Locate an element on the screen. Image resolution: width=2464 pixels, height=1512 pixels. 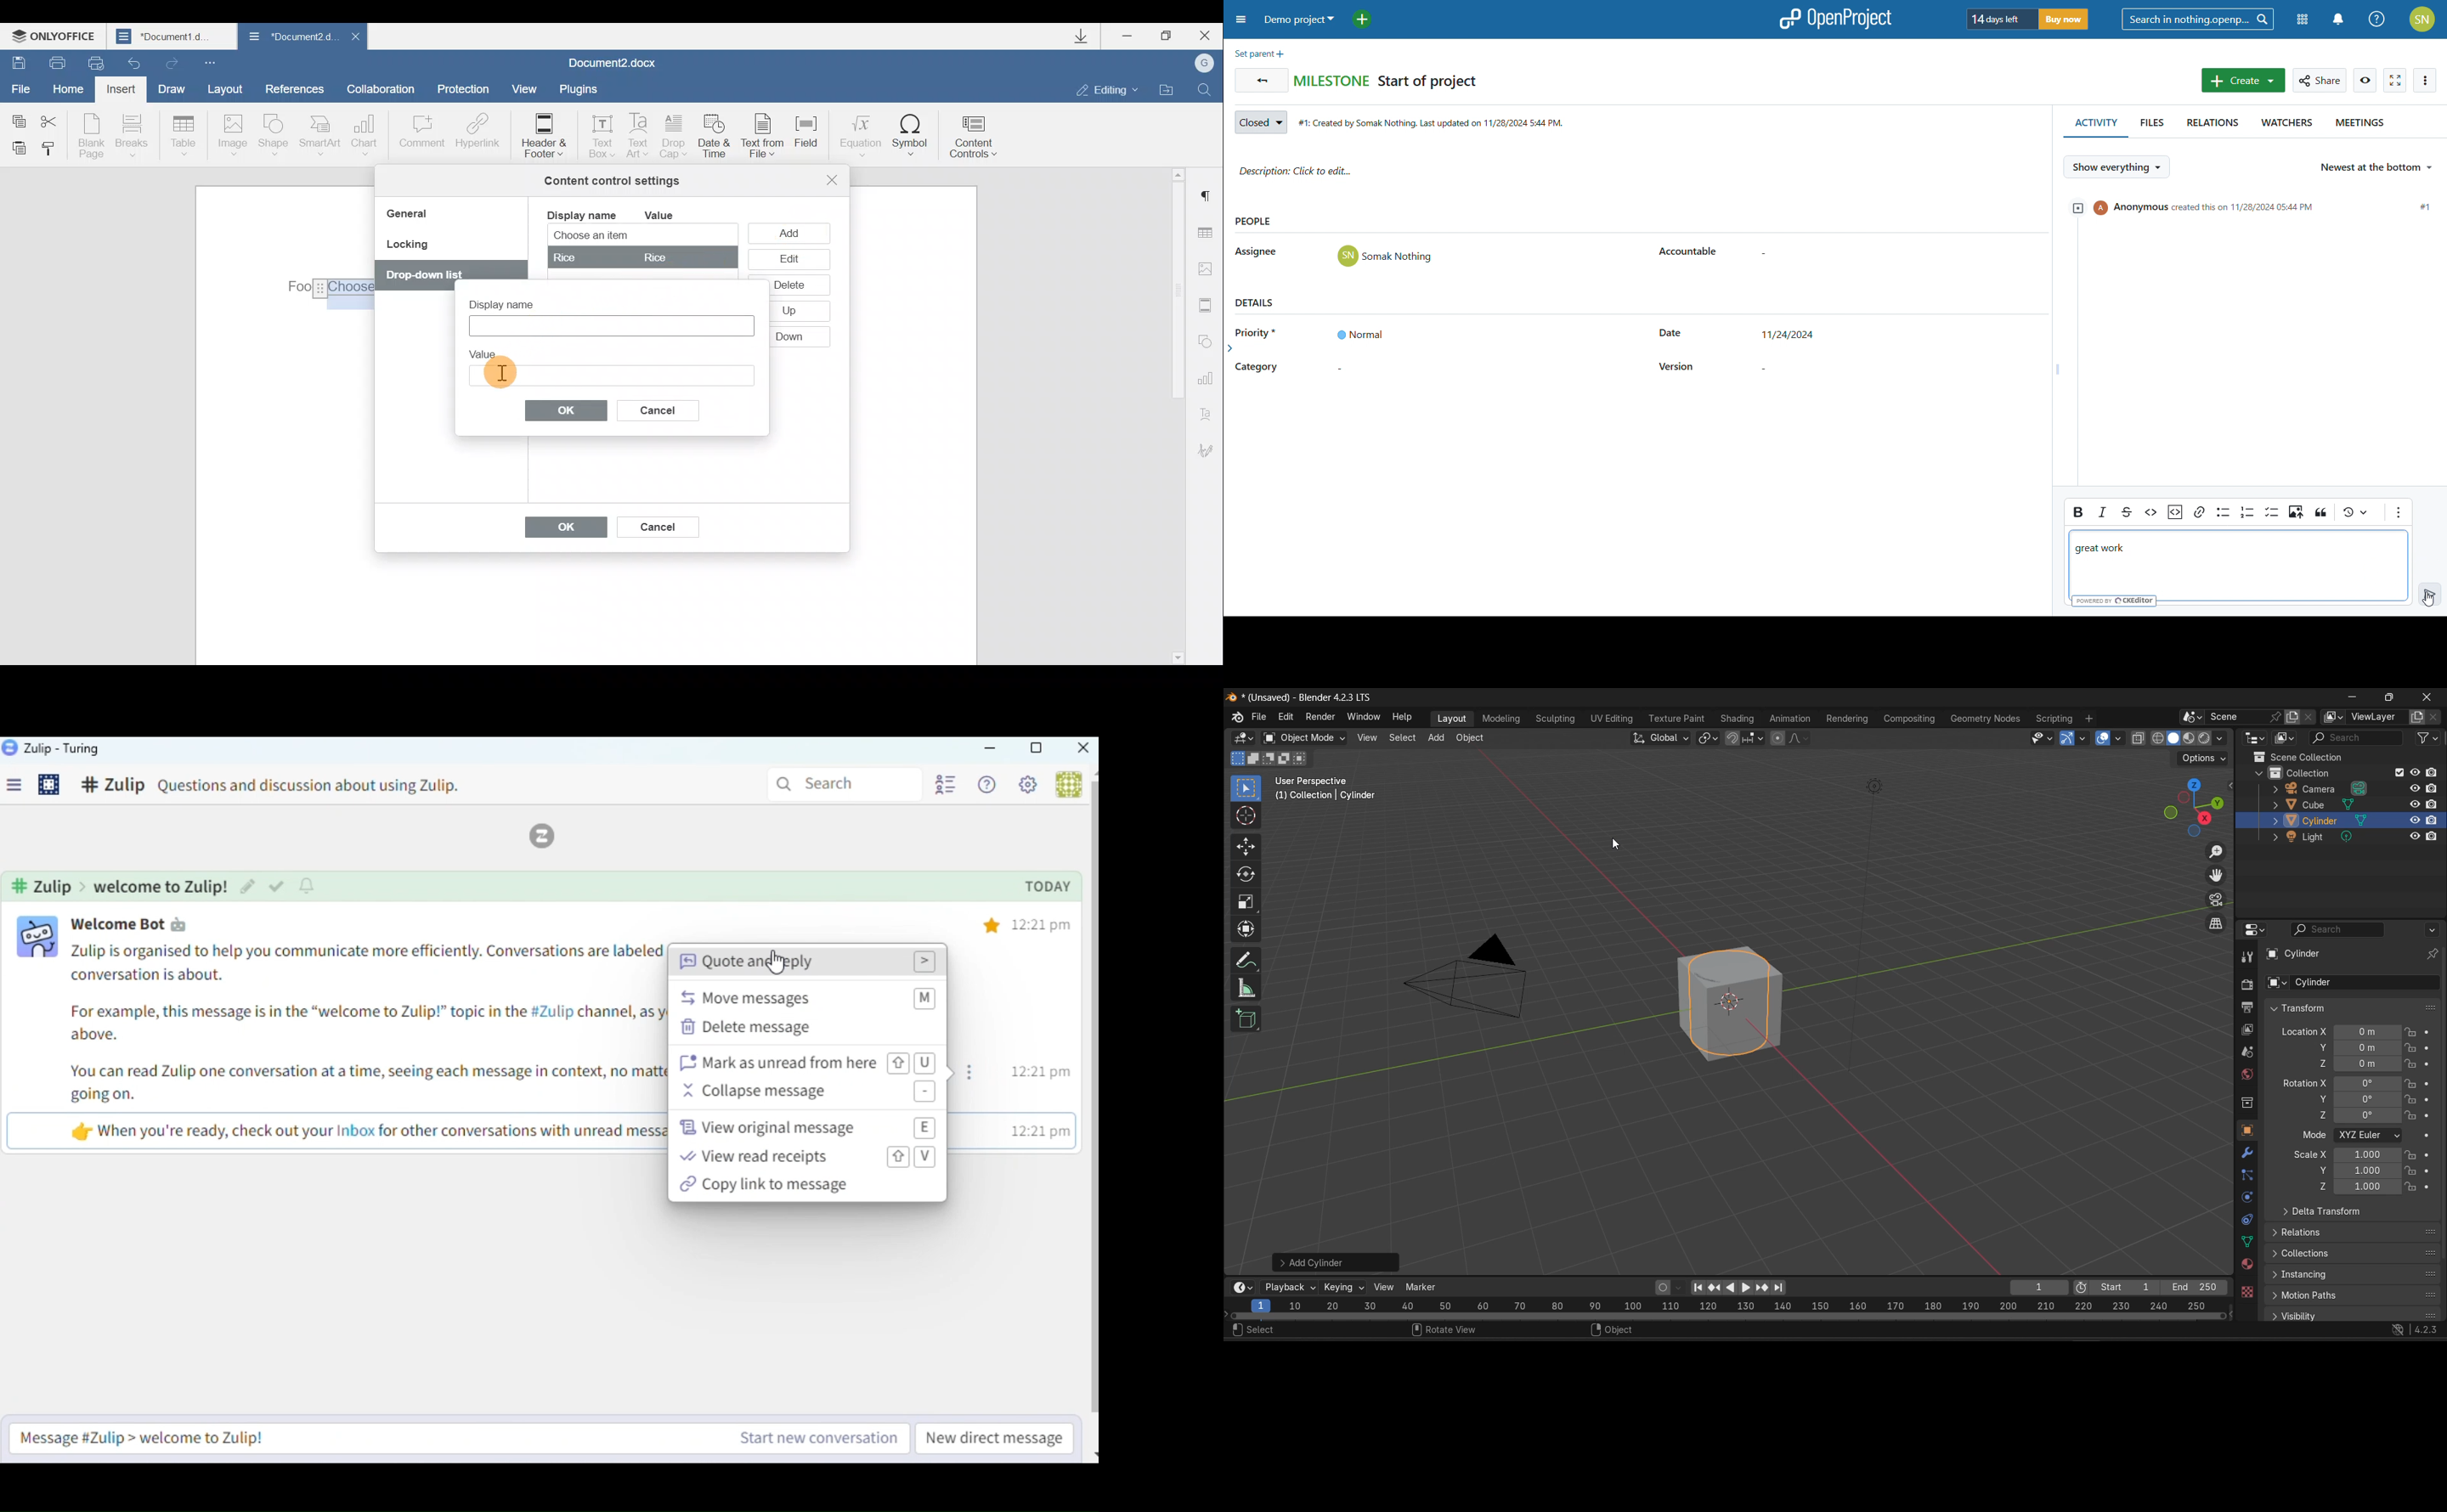
Account name is located at coordinates (1200, 64).